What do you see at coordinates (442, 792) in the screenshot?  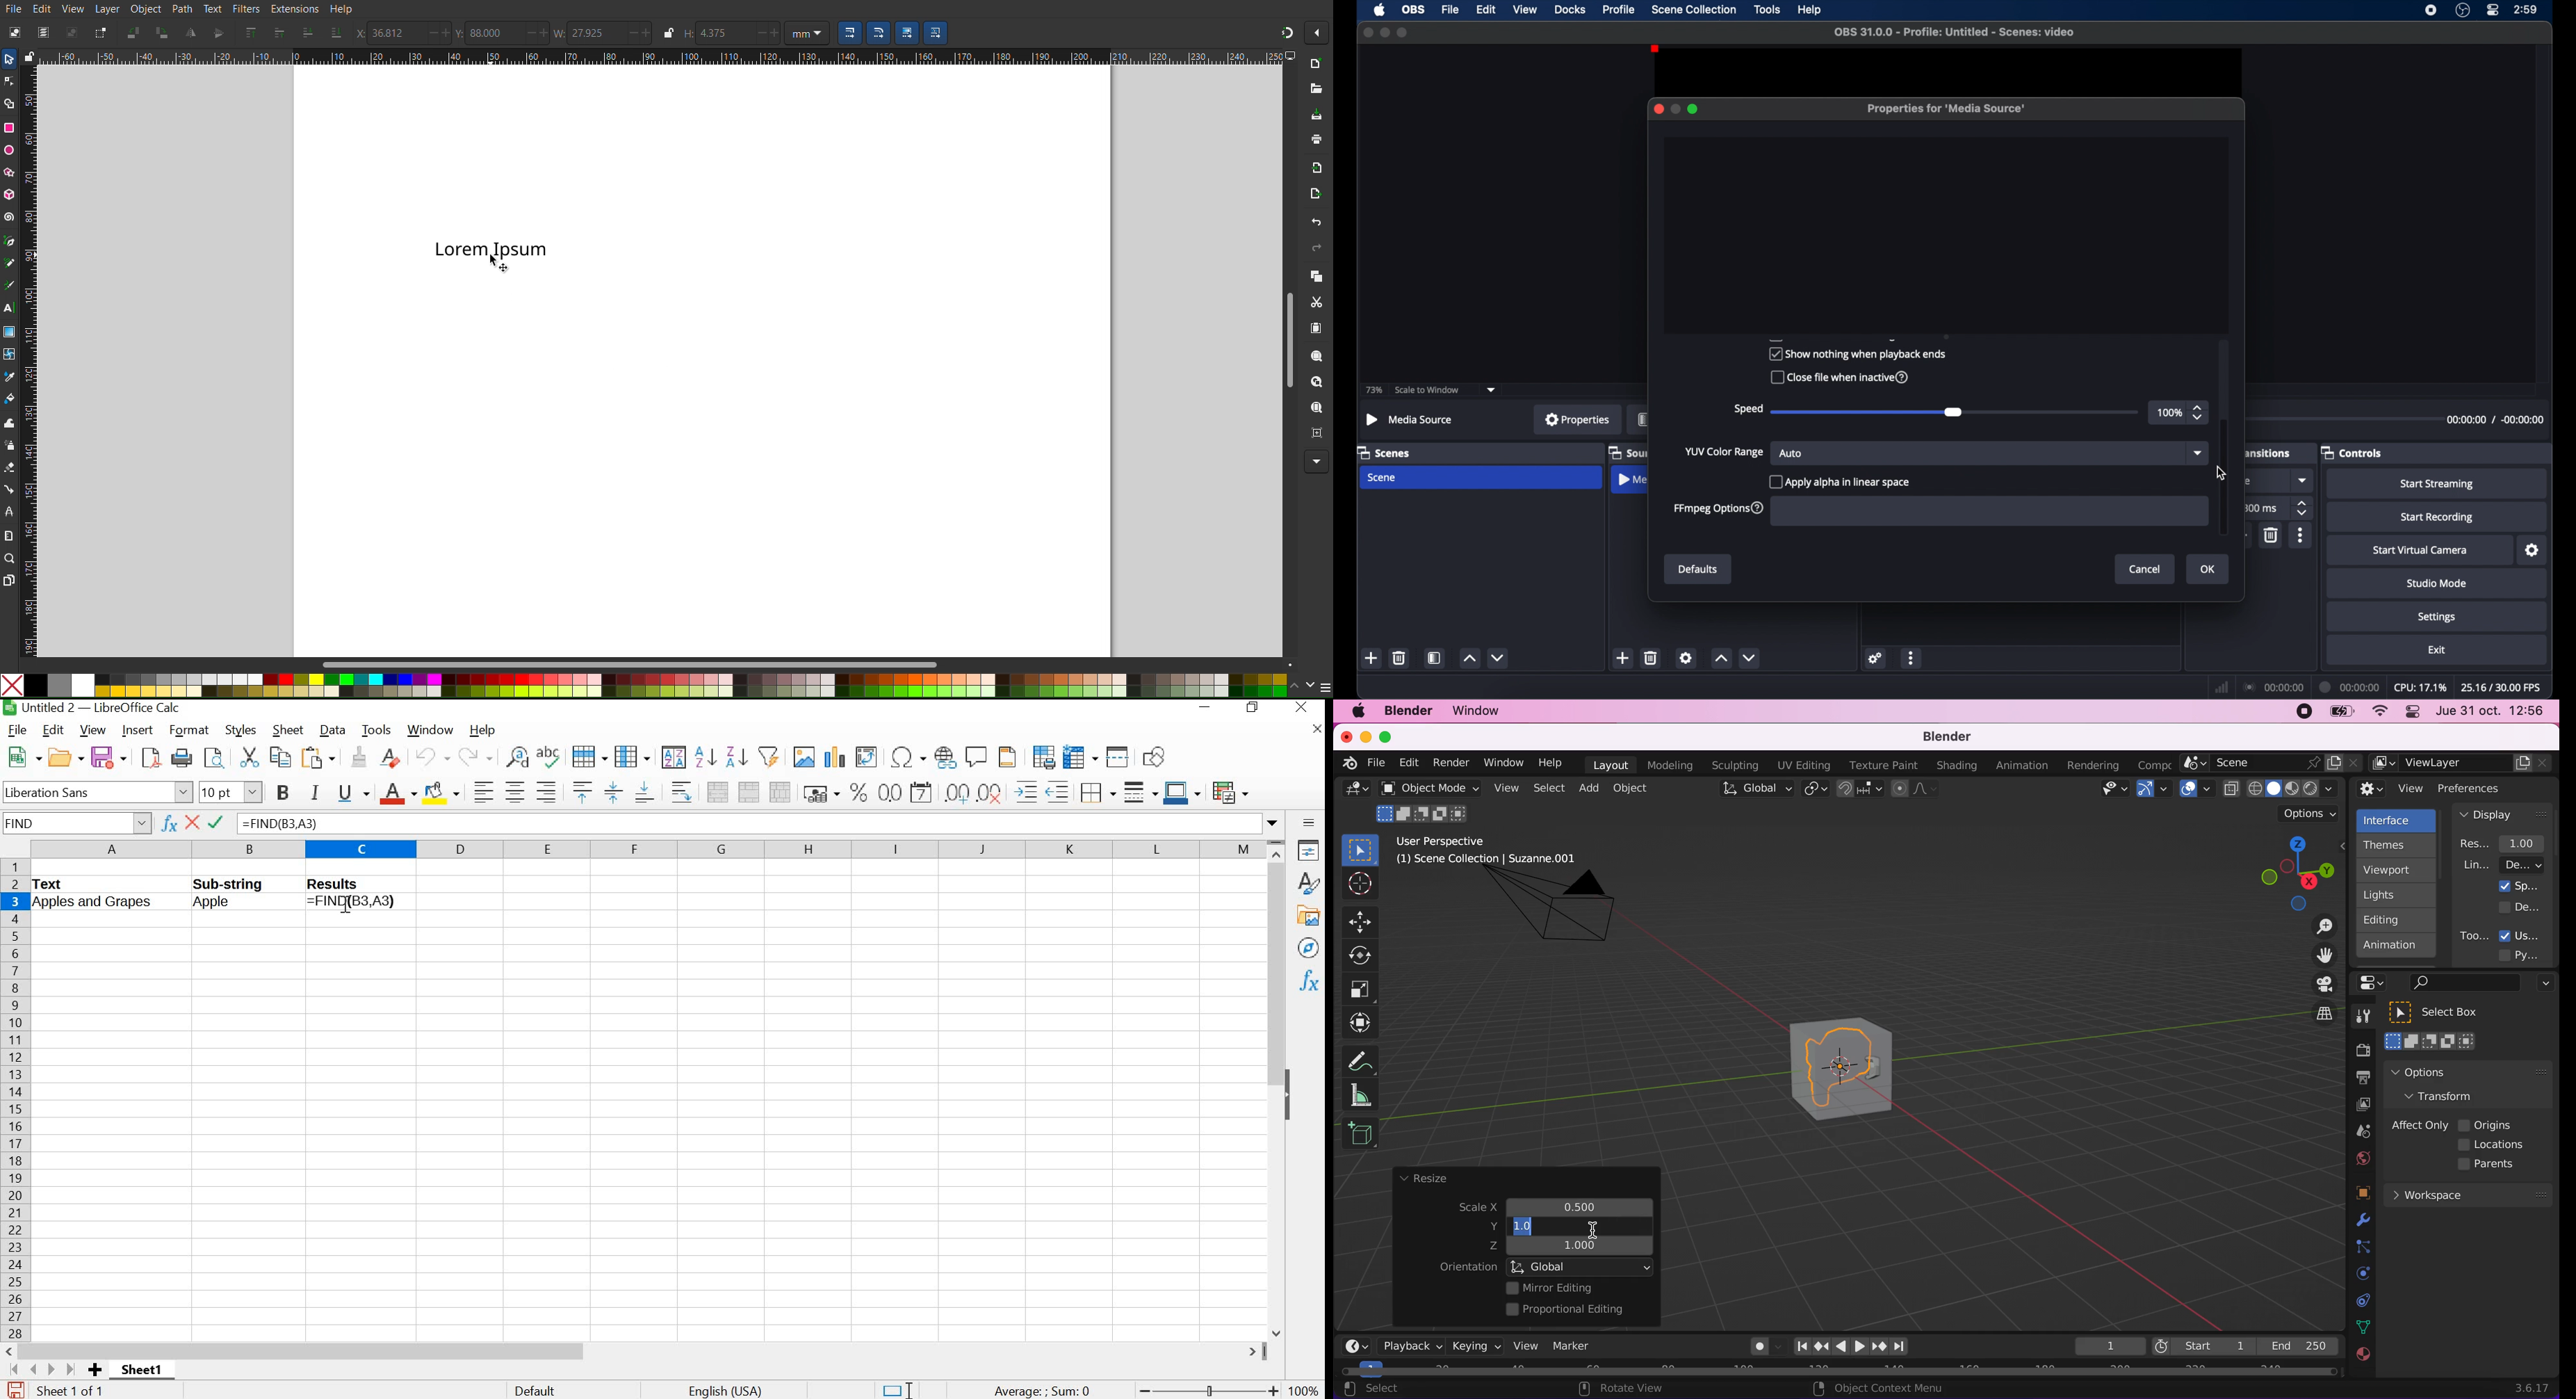 I see `background color` at bounding box center [442, 792].